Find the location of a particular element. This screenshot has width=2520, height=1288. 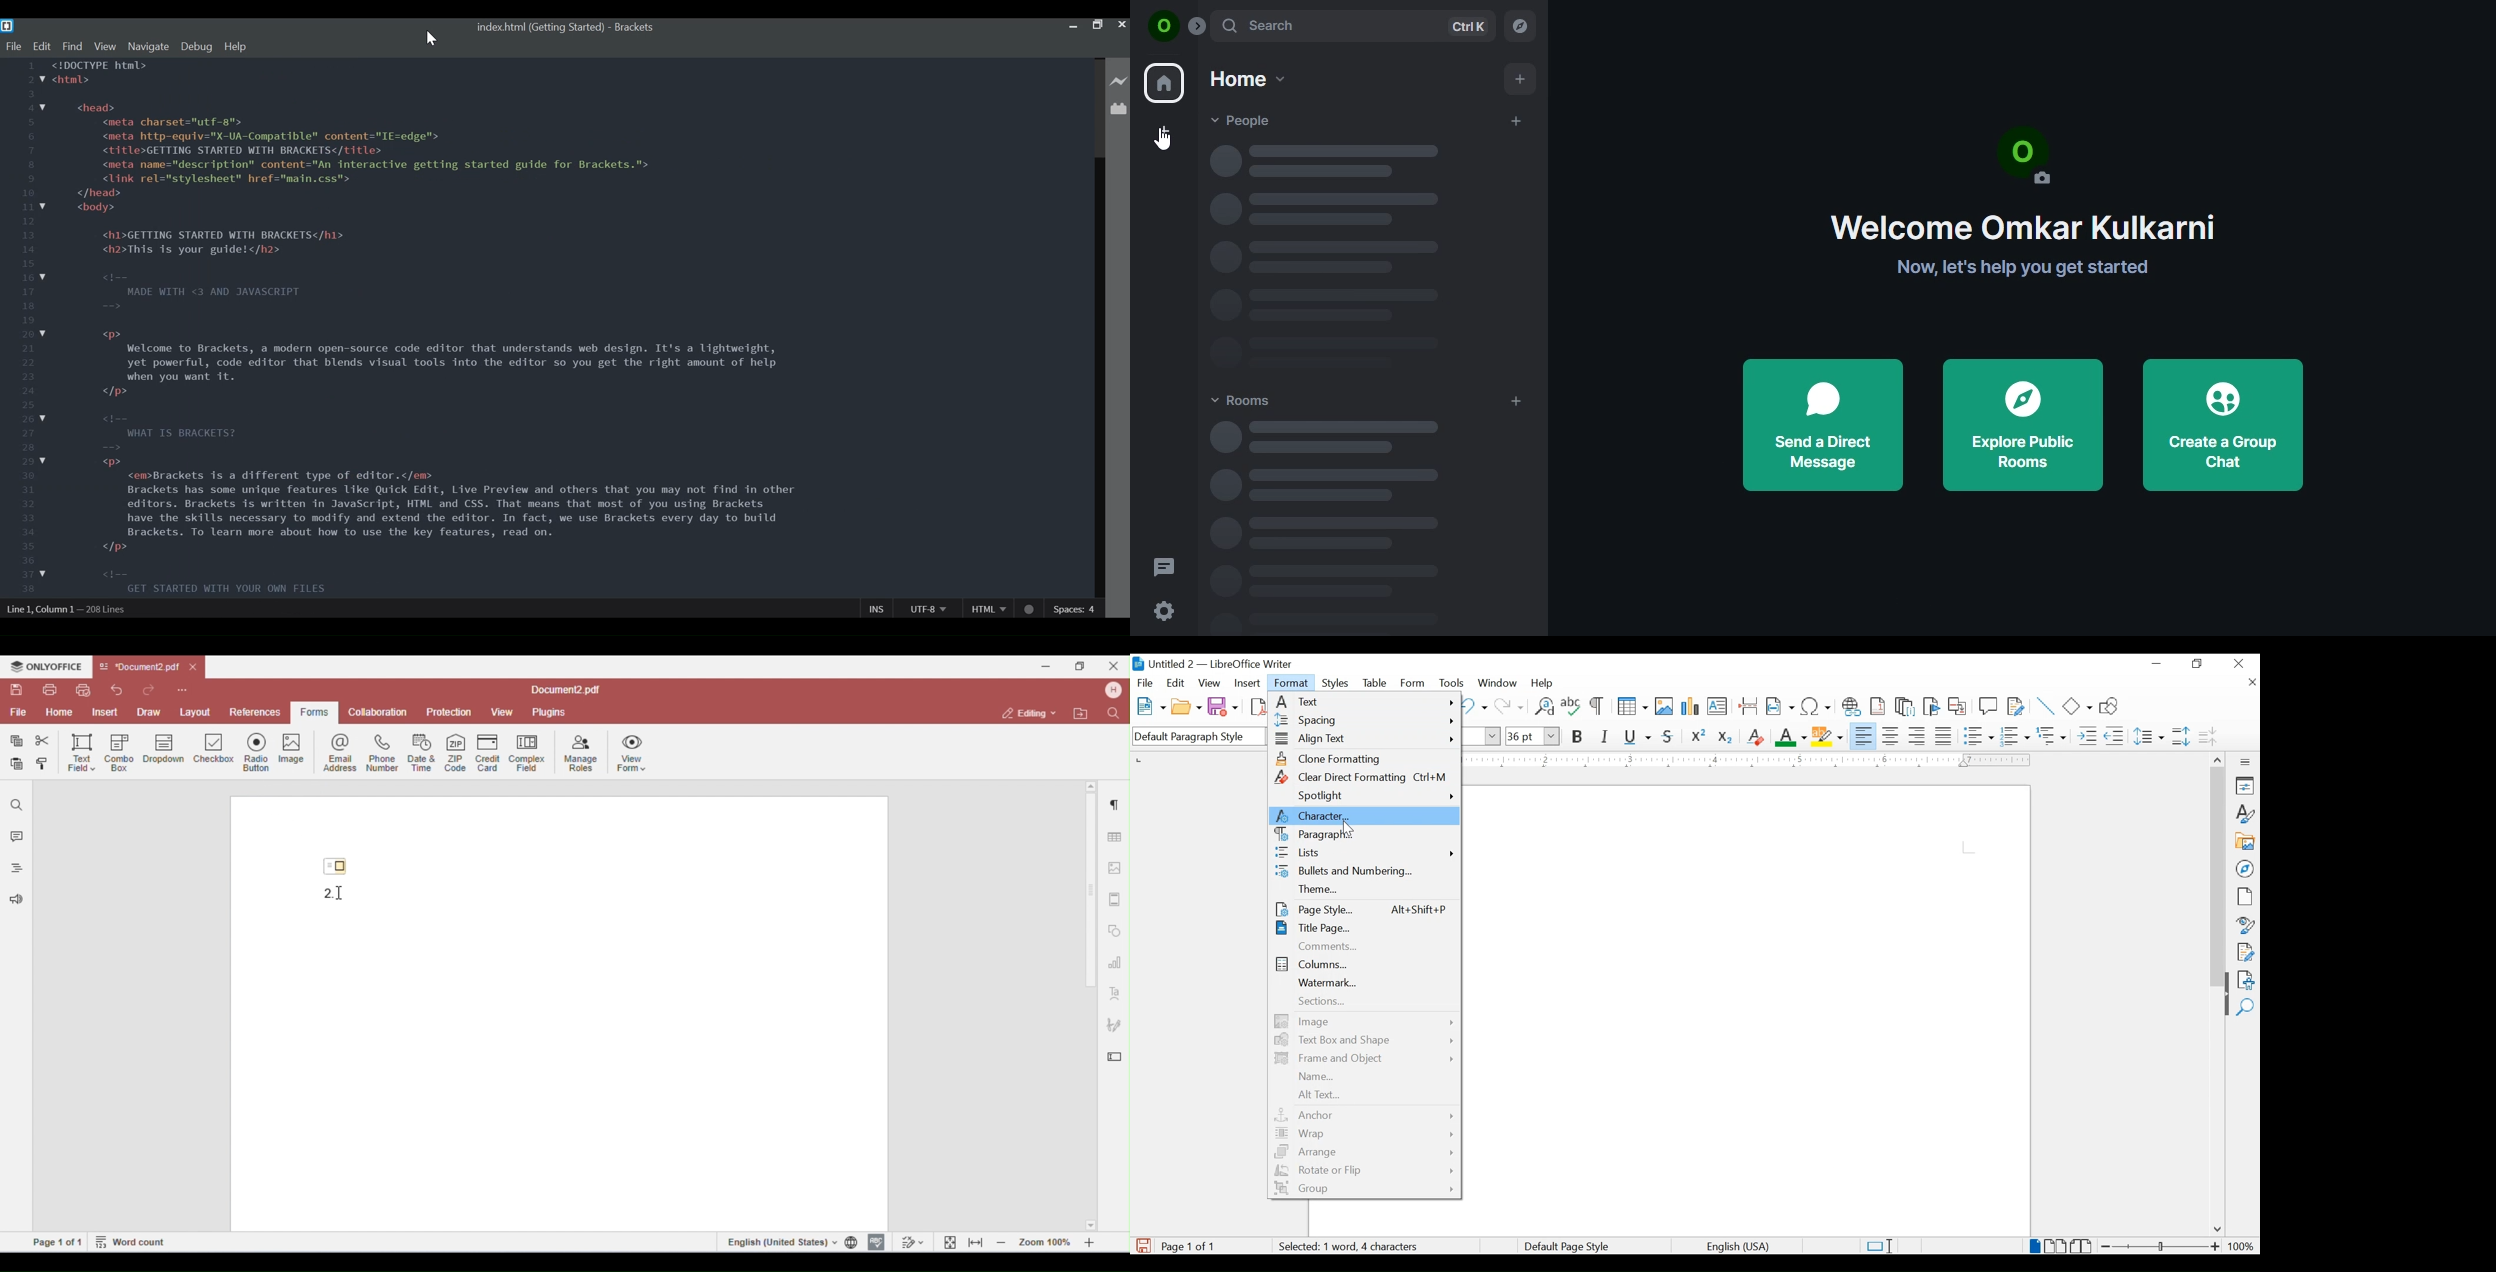

view is located at coordinates (1211, 683).